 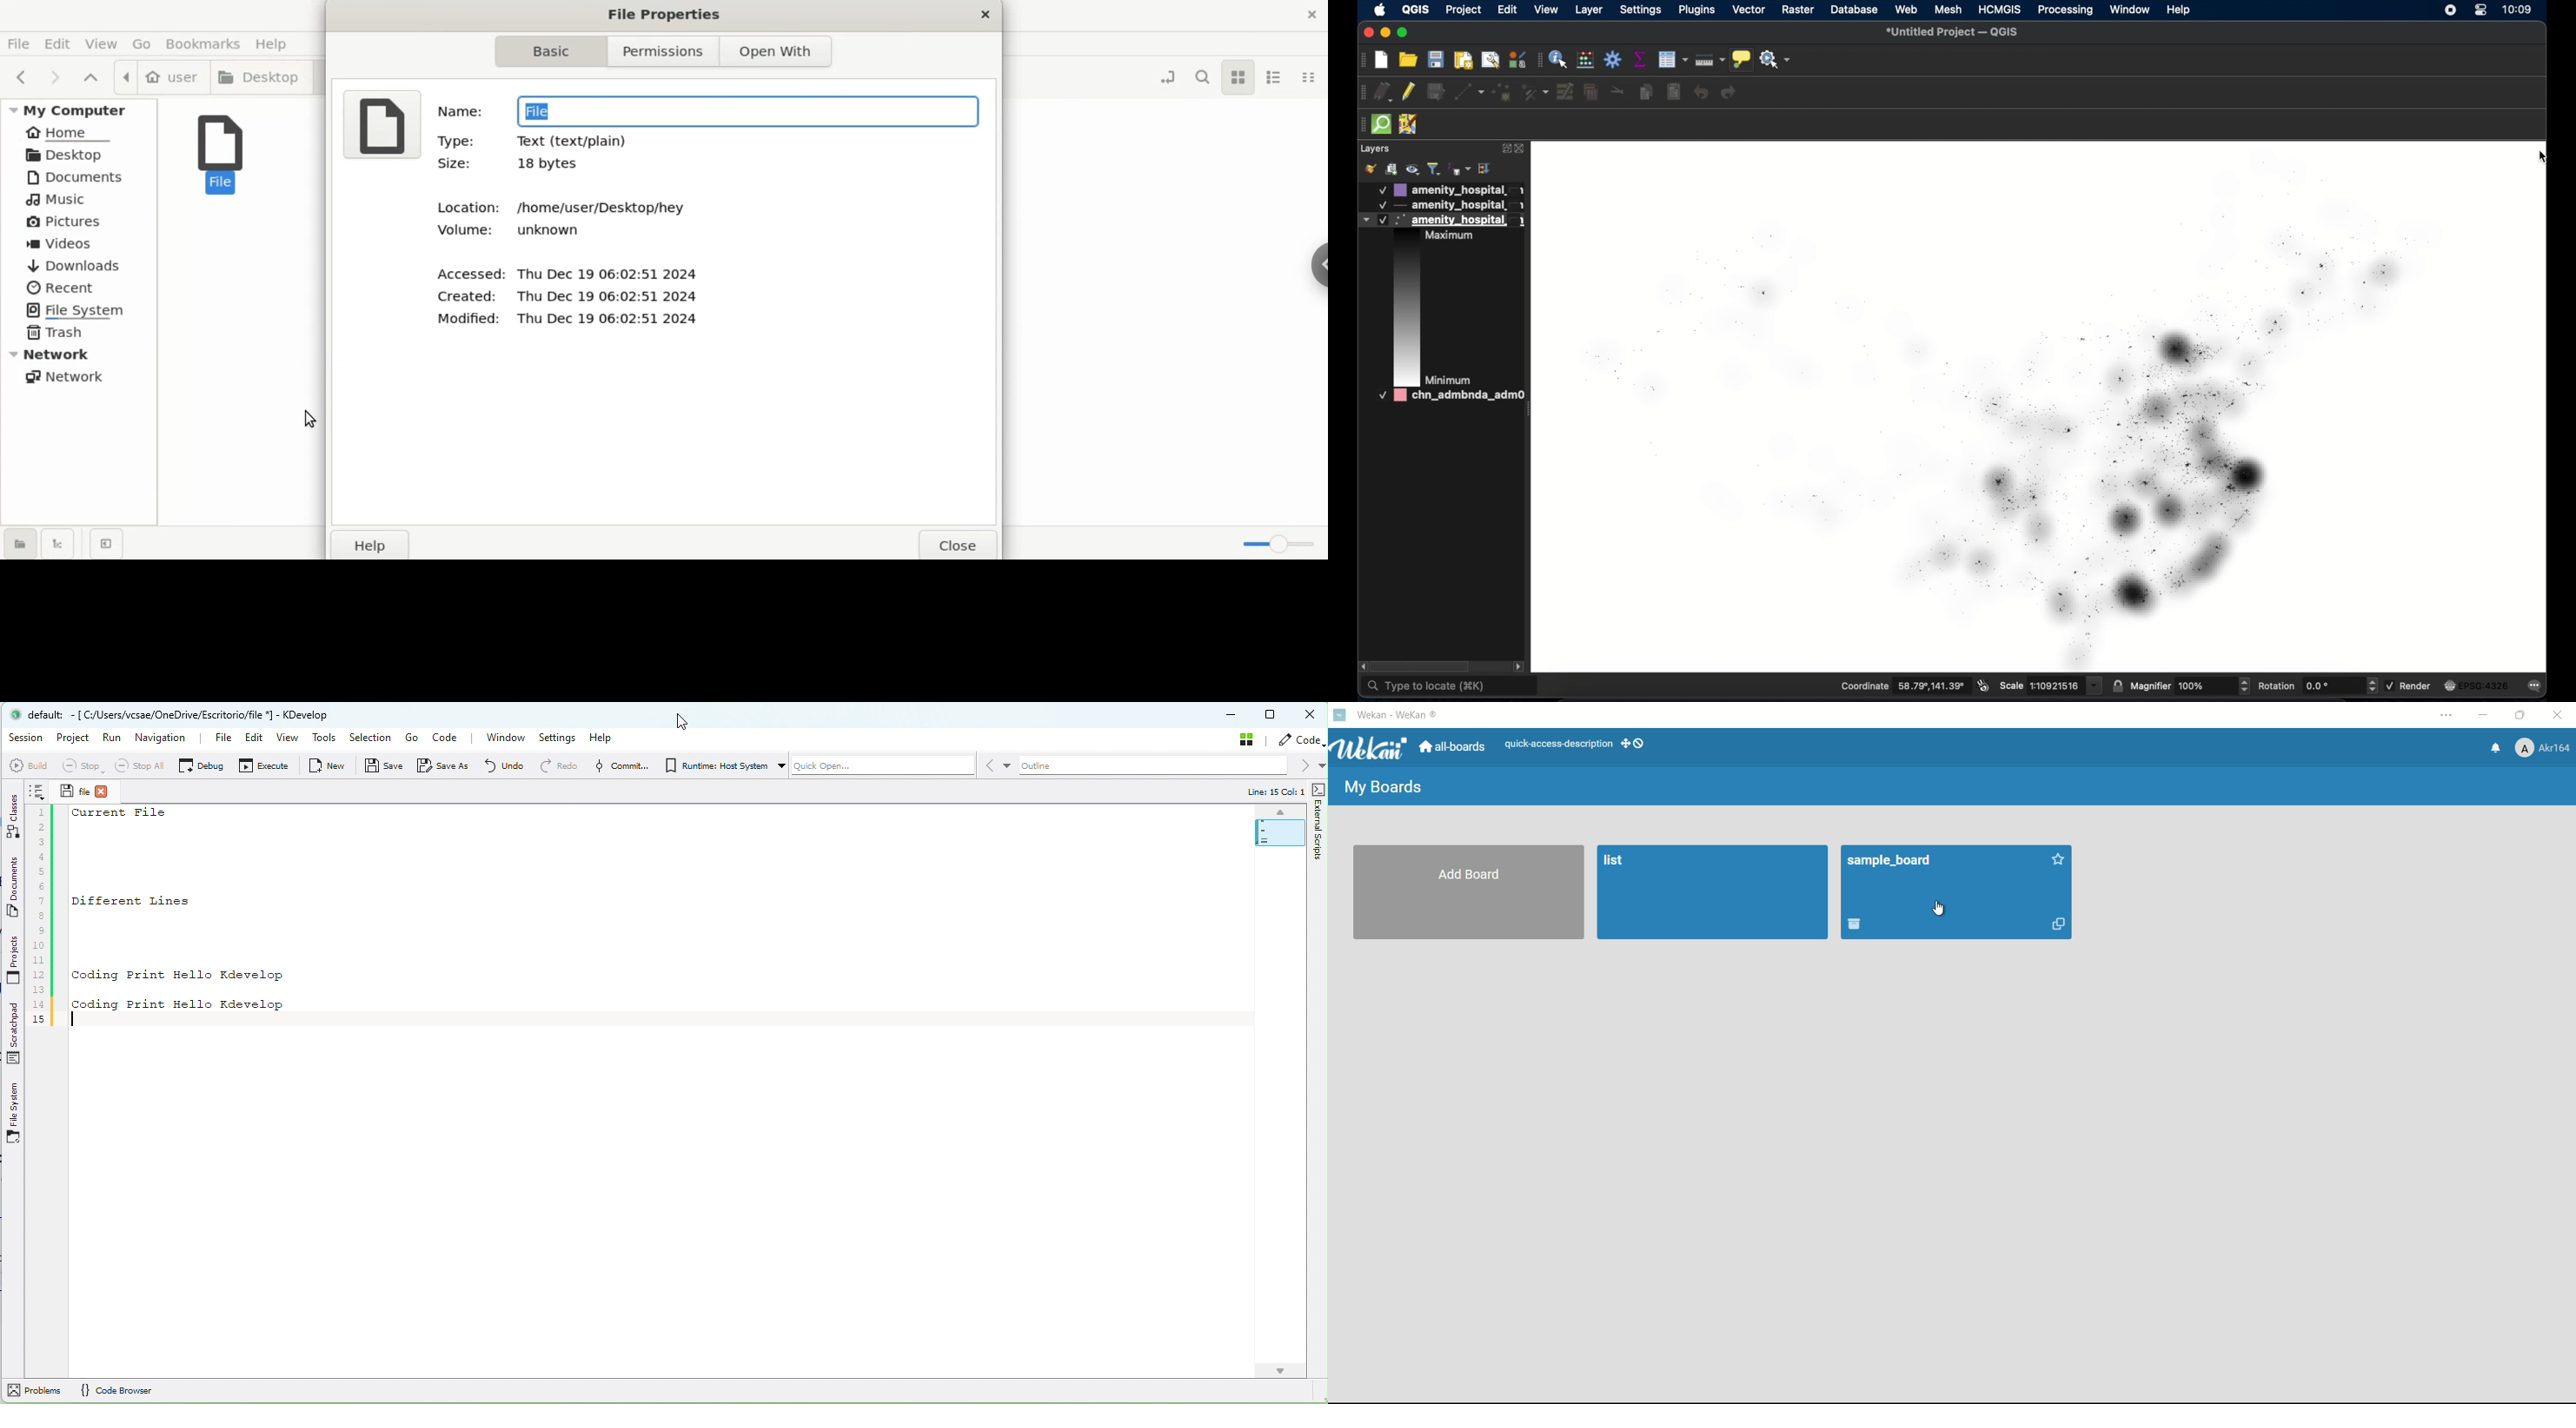 What do you see at coordinates (1359, 665) in the screenshot?
I see `scroll left arrow` at bounding box center [1359, 665].